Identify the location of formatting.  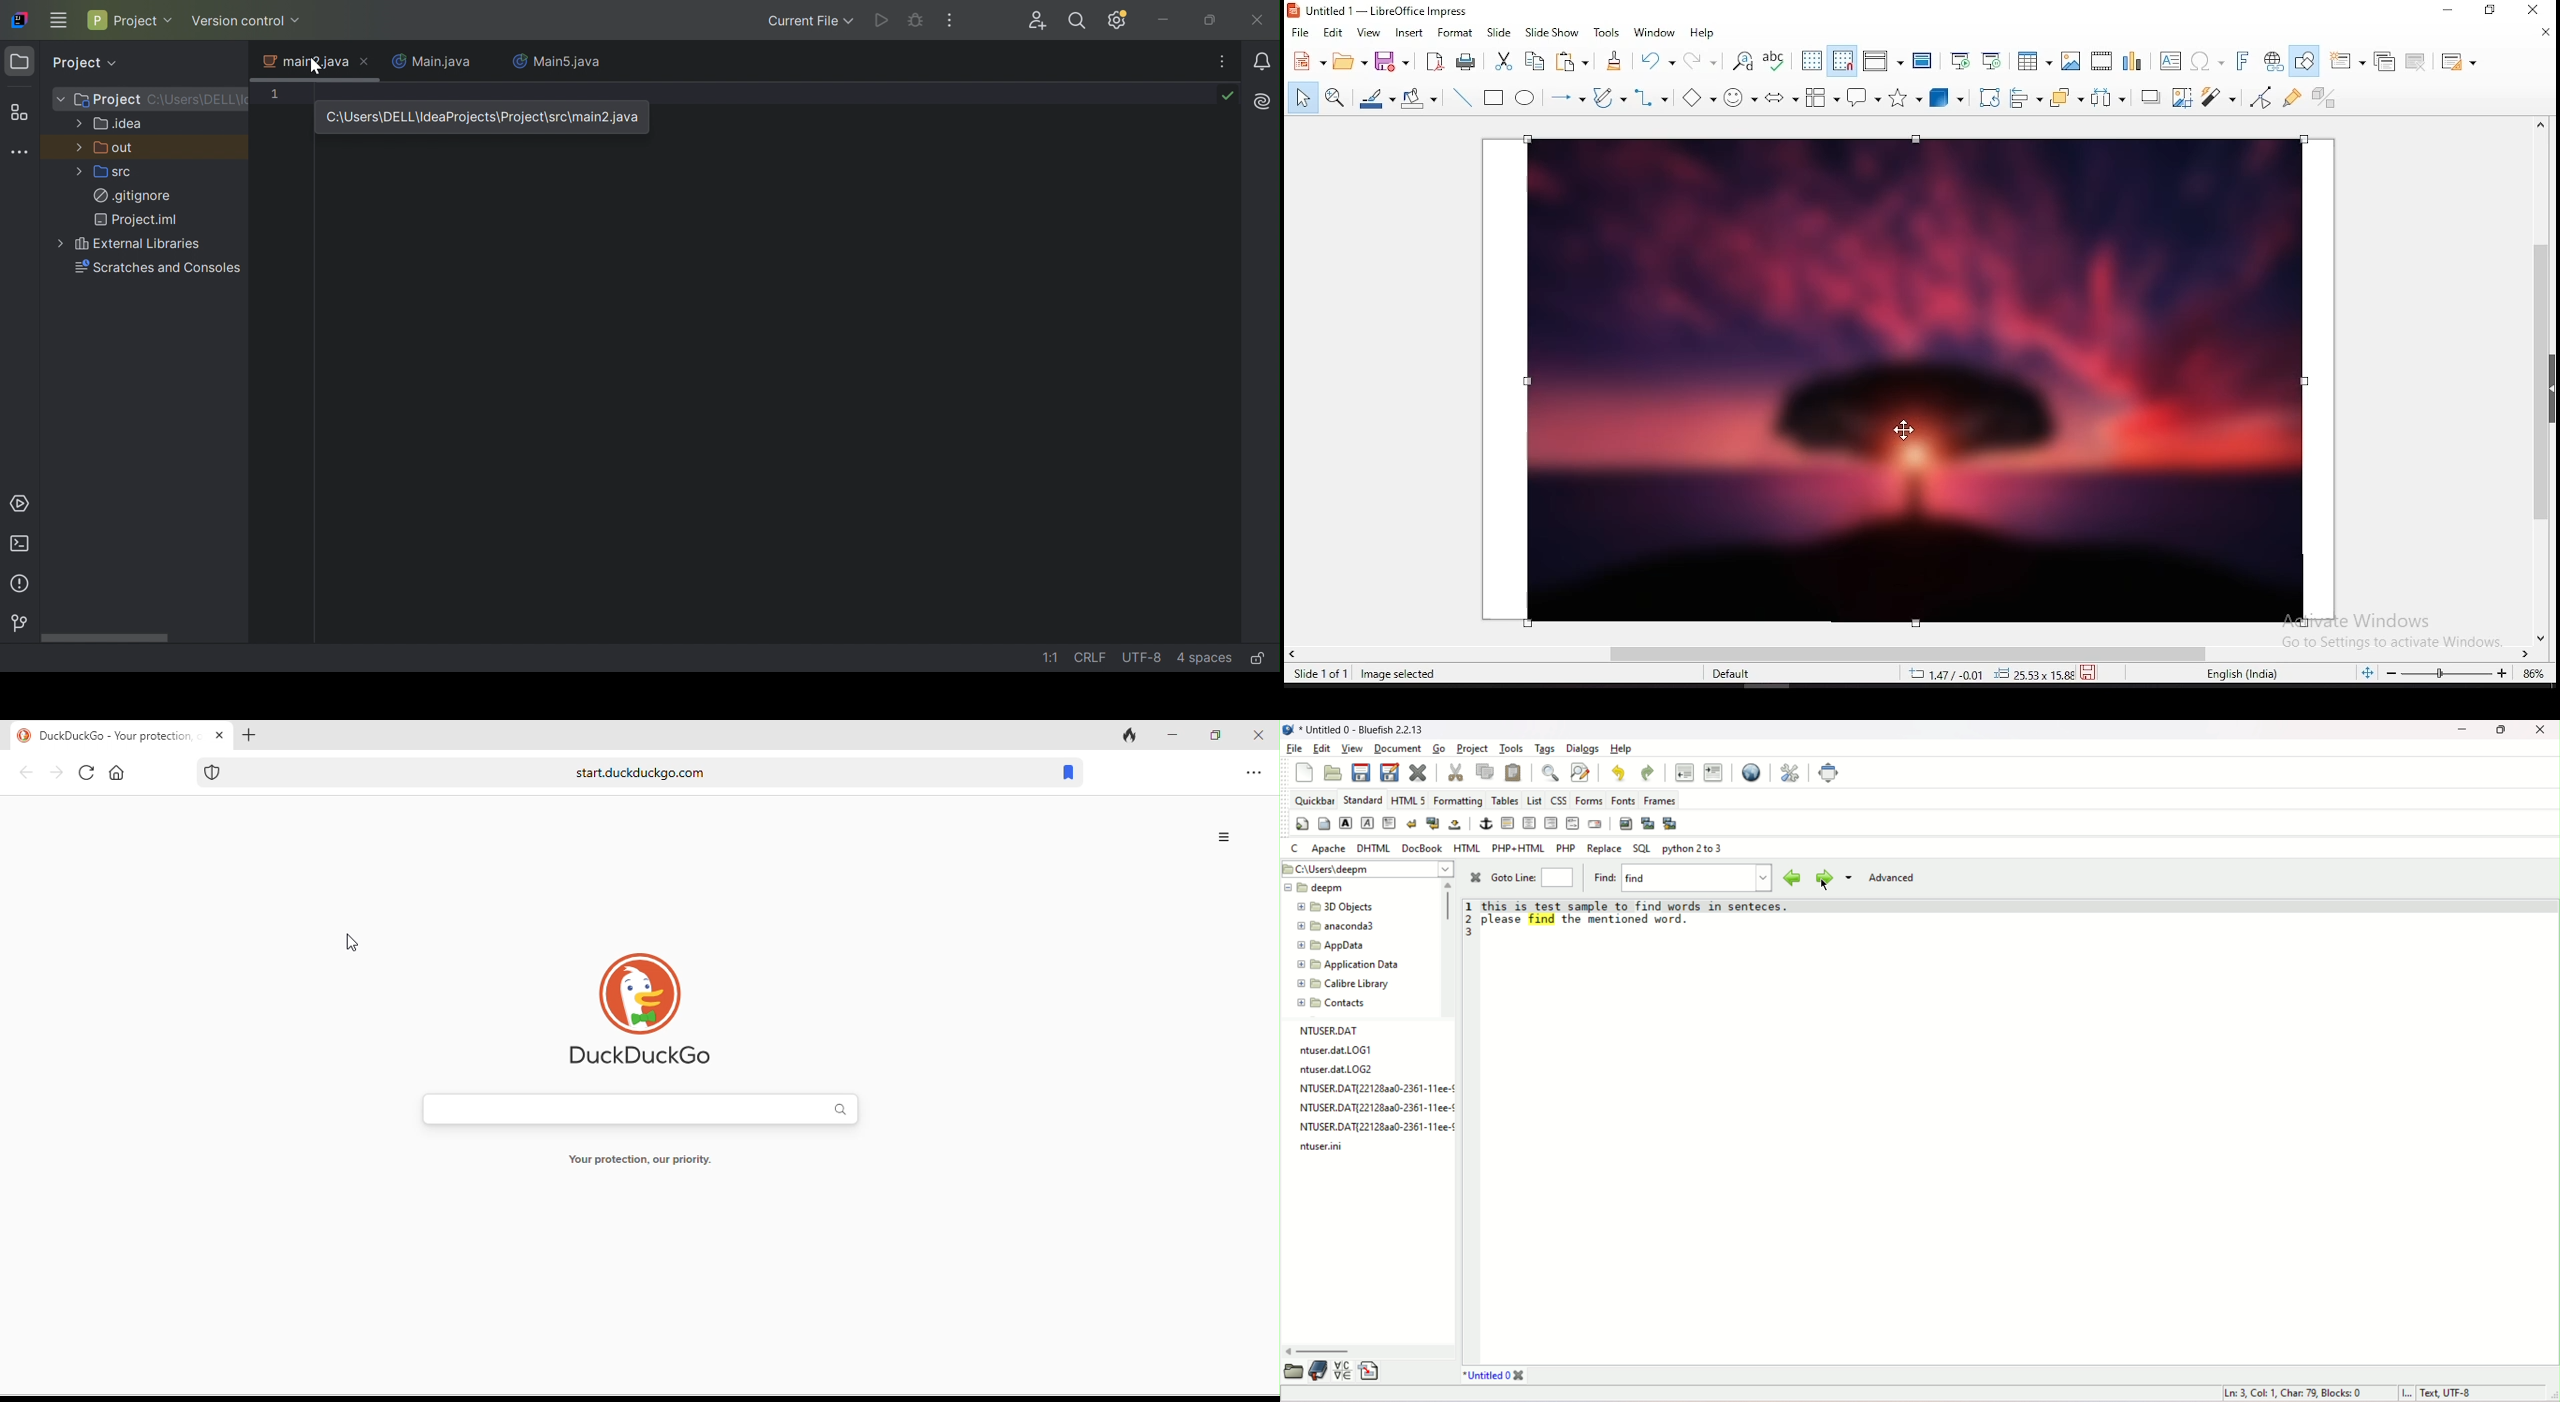
(1458, 800).